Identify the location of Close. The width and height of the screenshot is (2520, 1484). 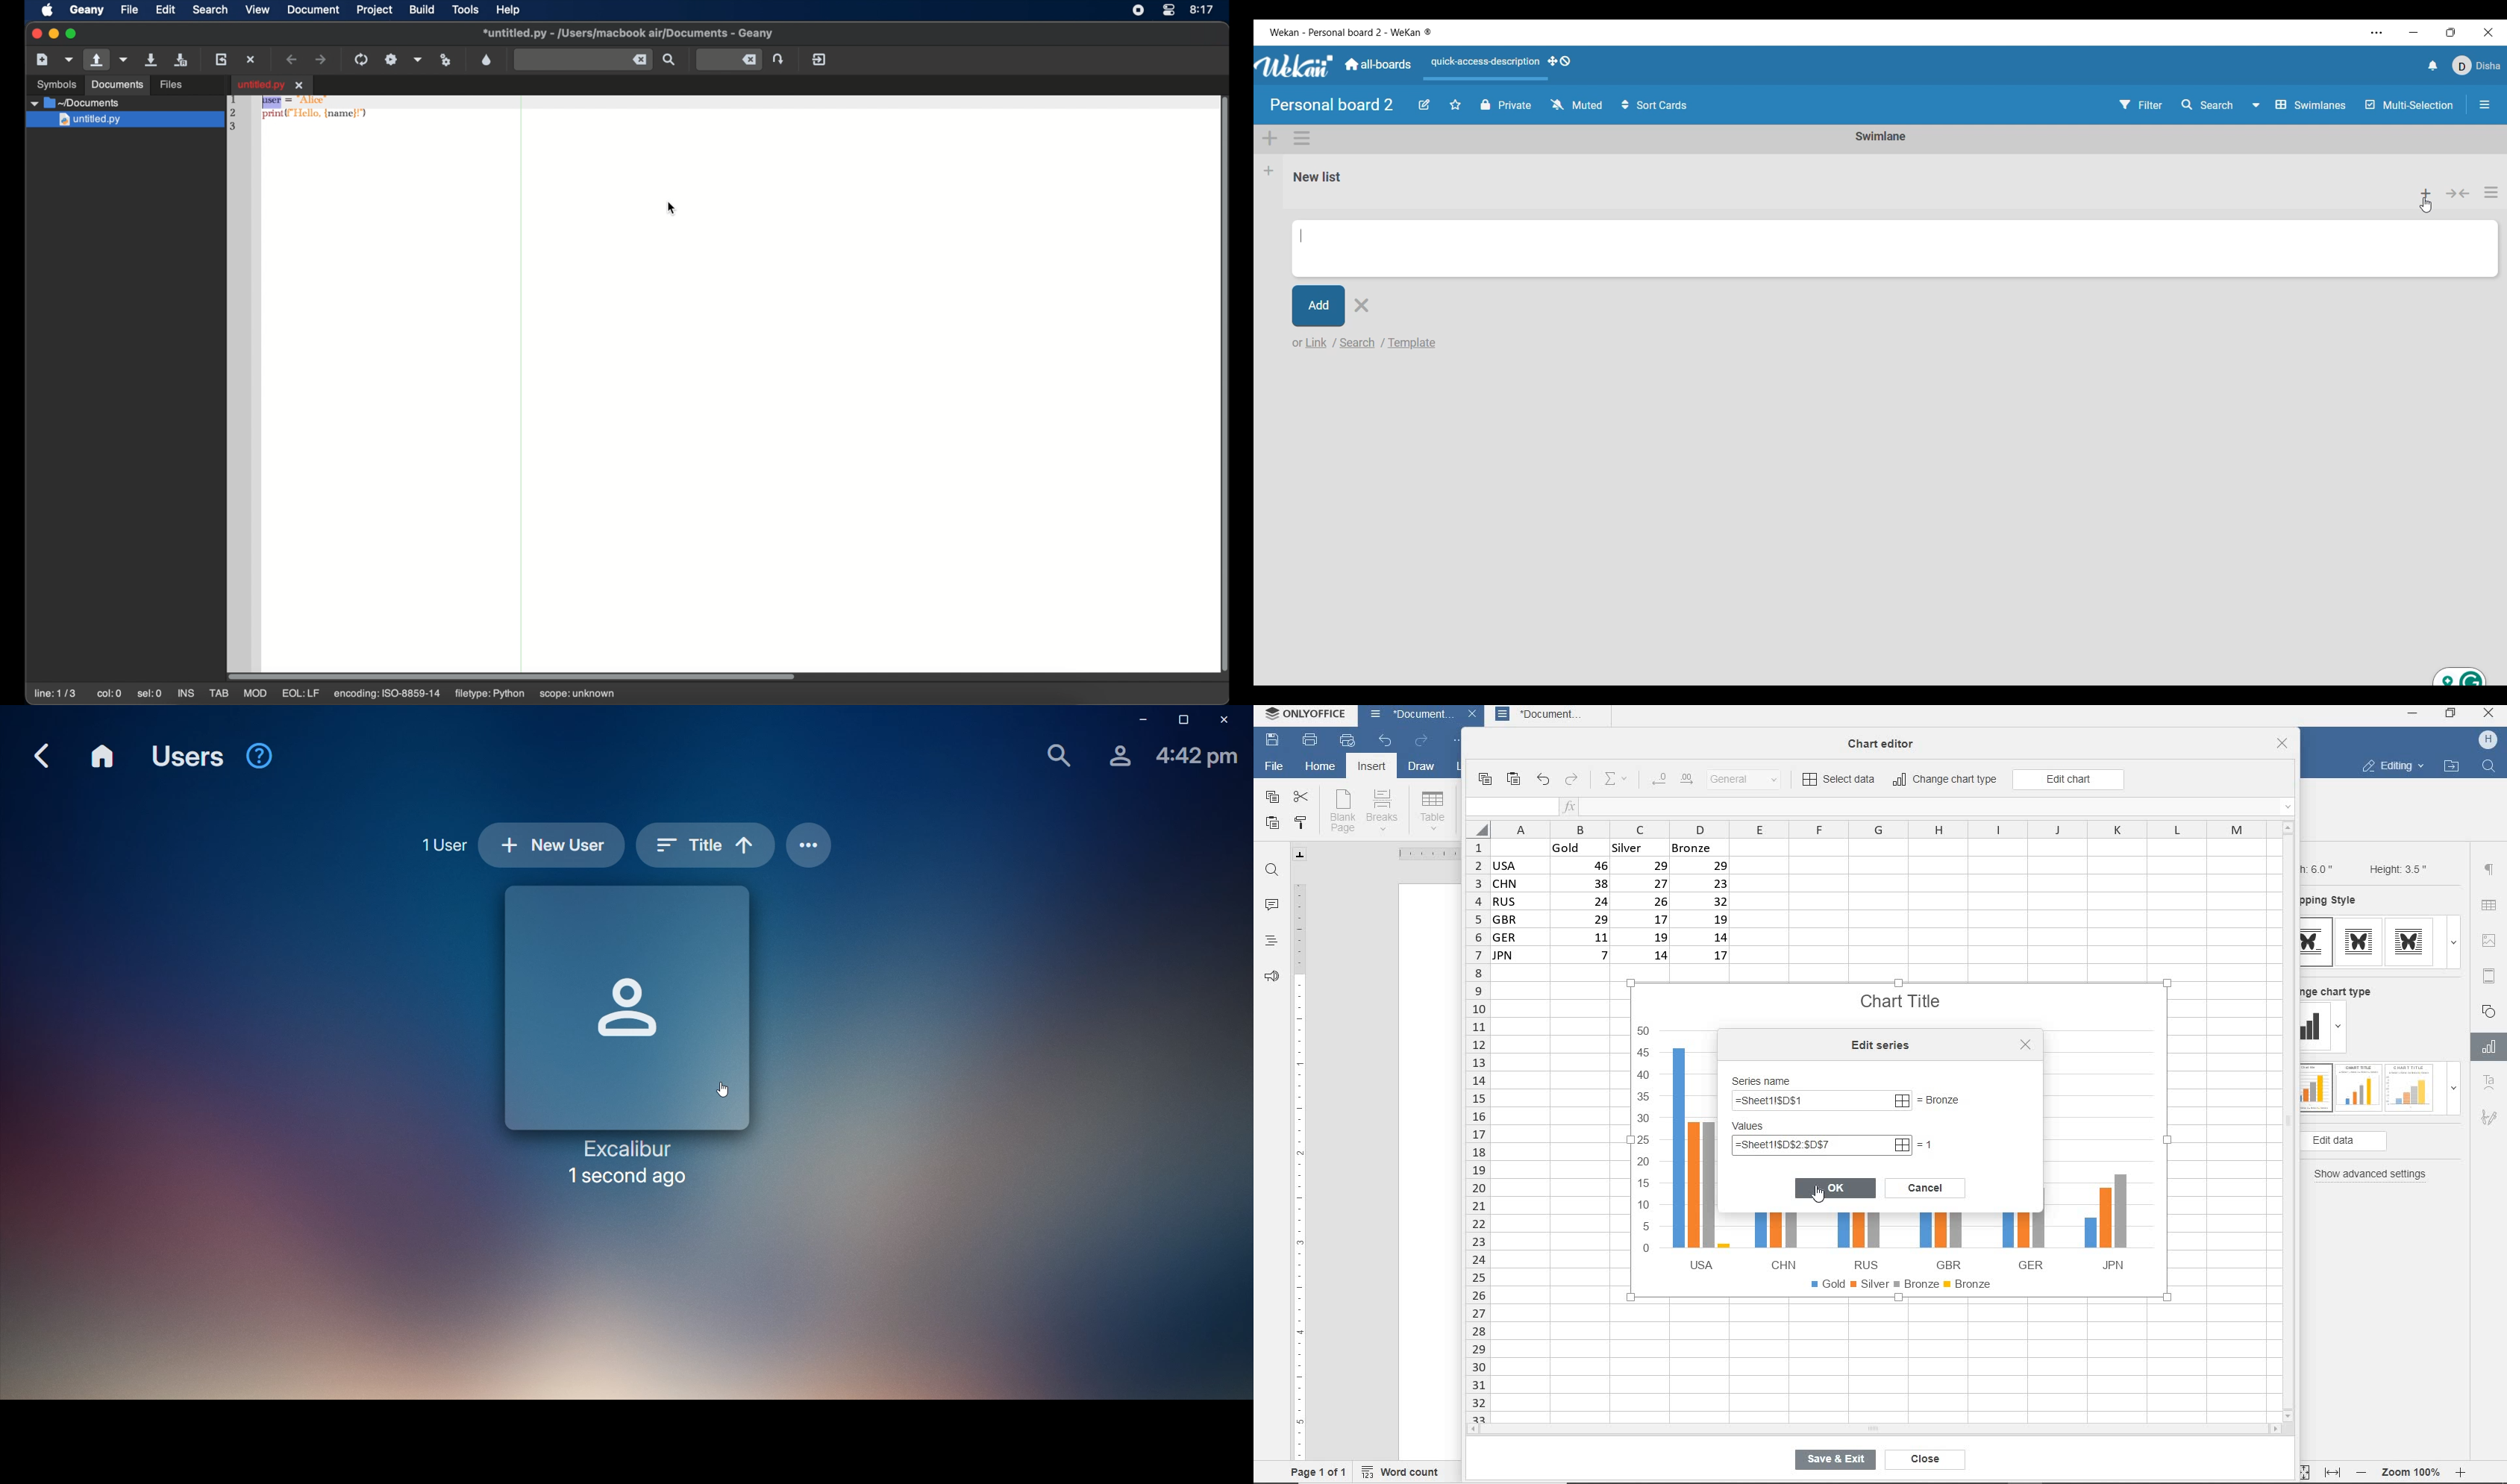
(1226, 721).